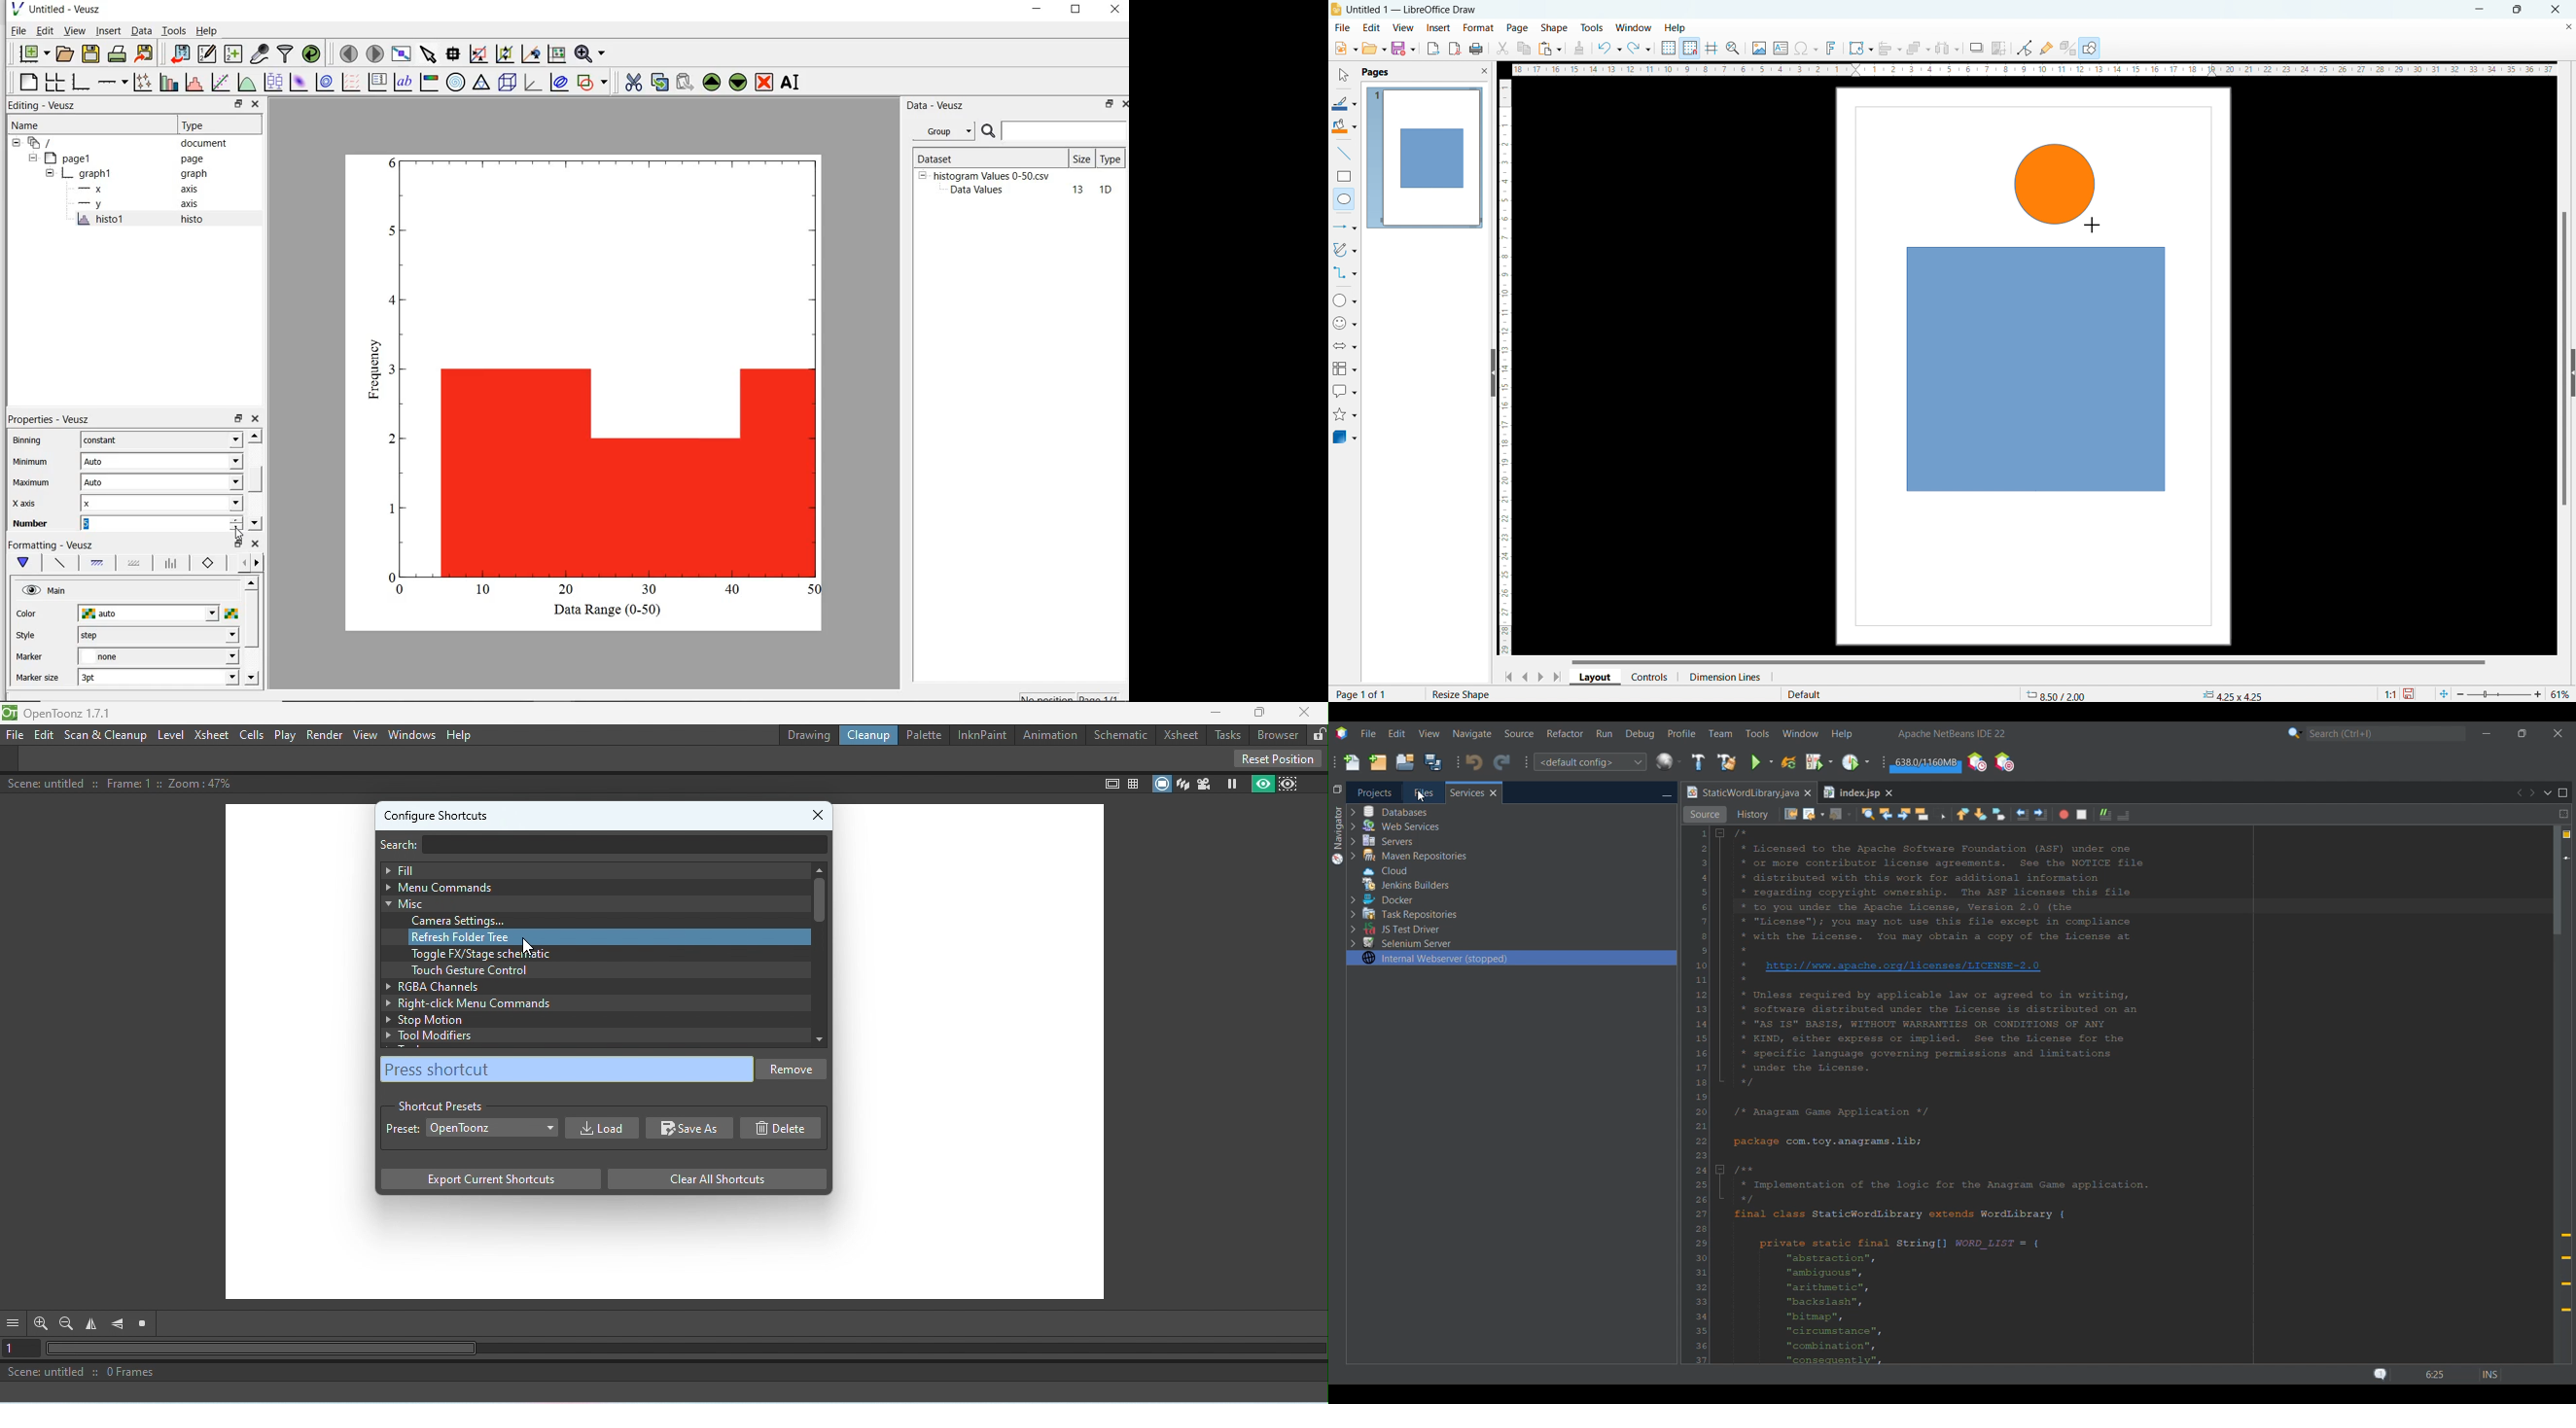 The image size is (2576, 1428). I want to click on connectors, so click(1345, 272).